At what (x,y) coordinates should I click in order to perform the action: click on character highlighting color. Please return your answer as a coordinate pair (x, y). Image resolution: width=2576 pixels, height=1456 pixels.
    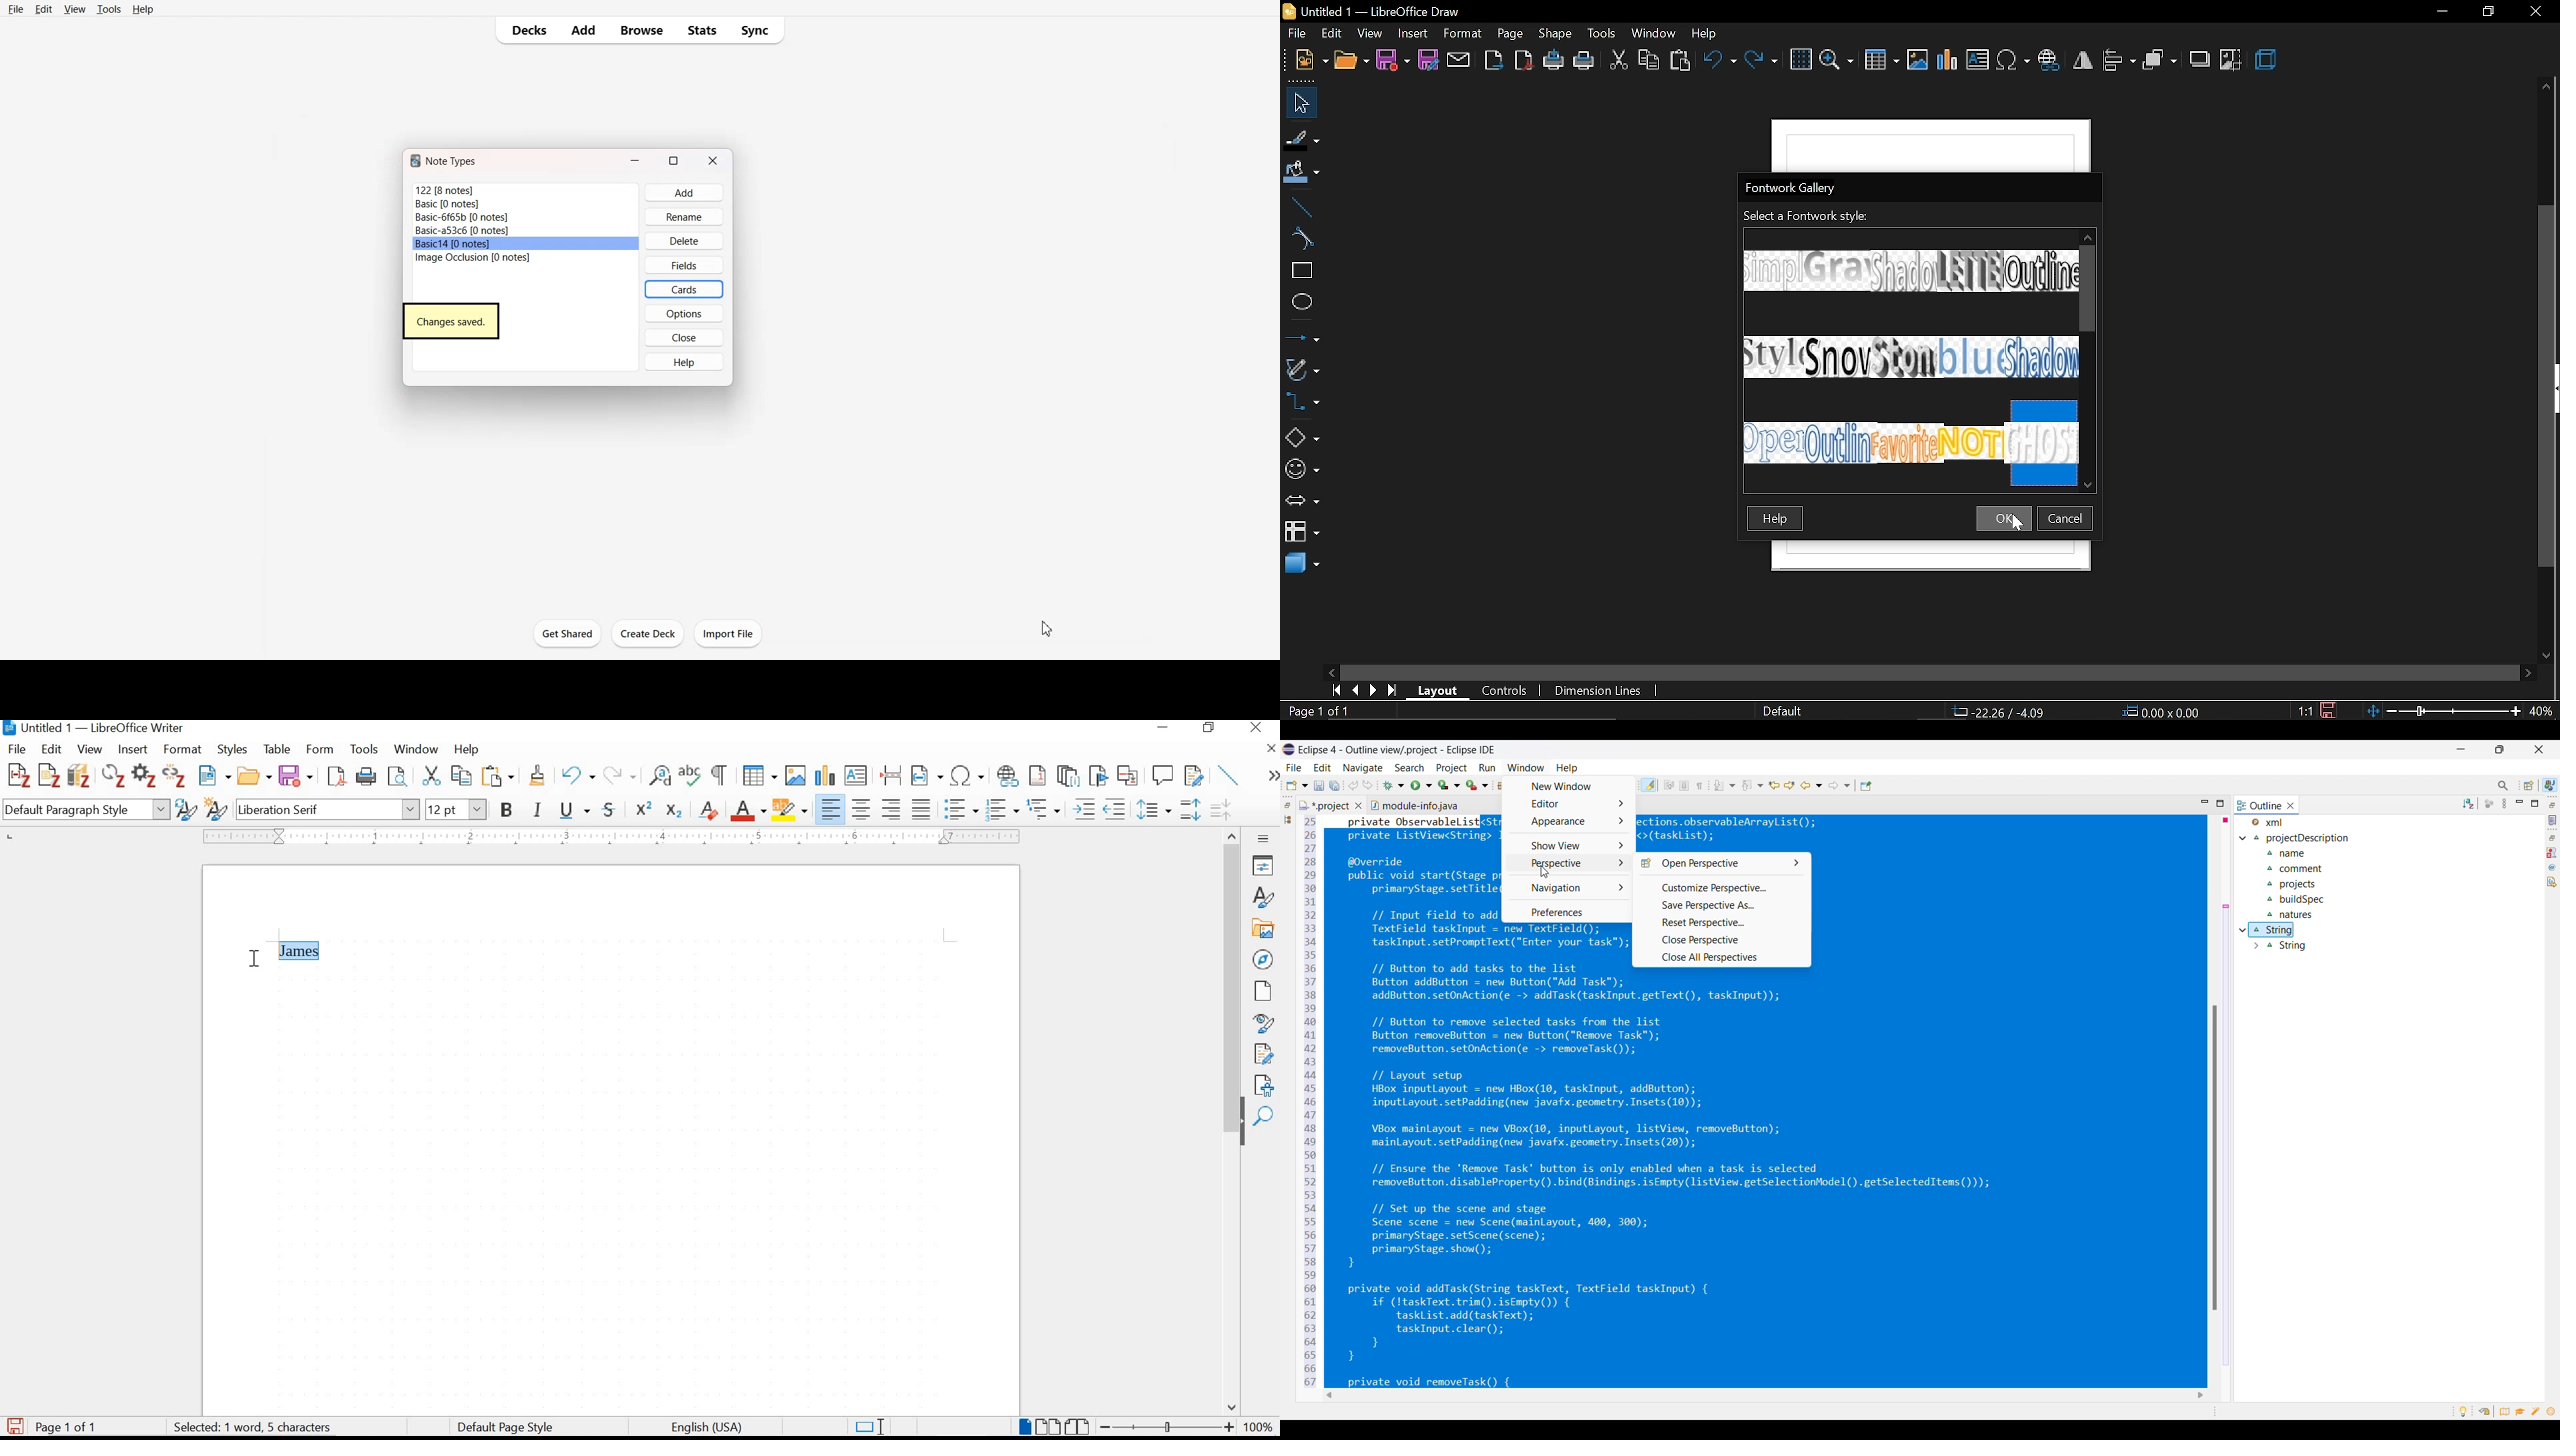
    Looking at the image, I should click on (791, 809).